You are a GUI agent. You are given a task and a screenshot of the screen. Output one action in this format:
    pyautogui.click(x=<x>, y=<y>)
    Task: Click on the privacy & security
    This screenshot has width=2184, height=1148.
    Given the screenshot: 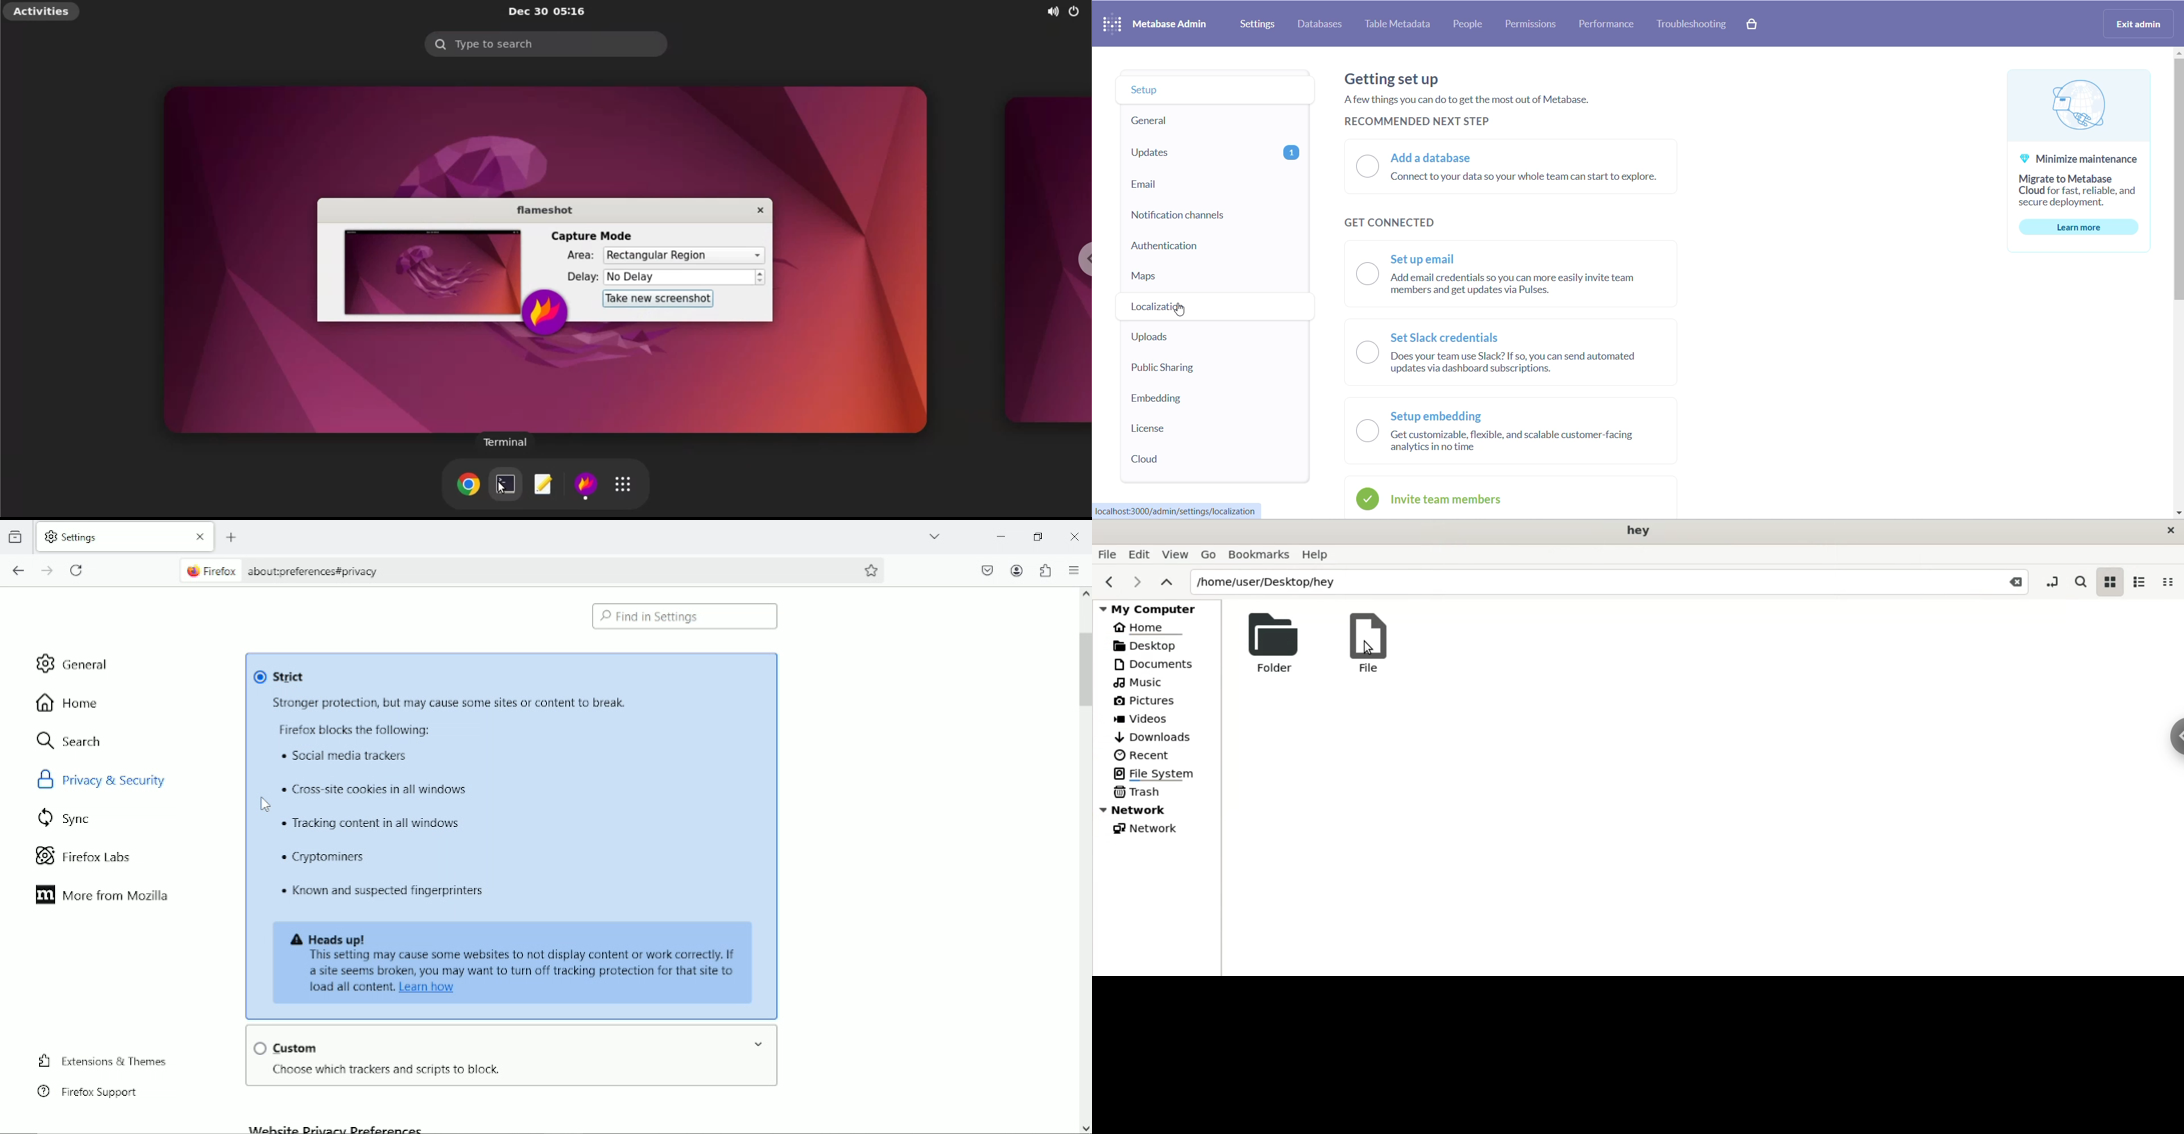 What is the action you would take?
    pyautogui.click(x=111, y=778)
    